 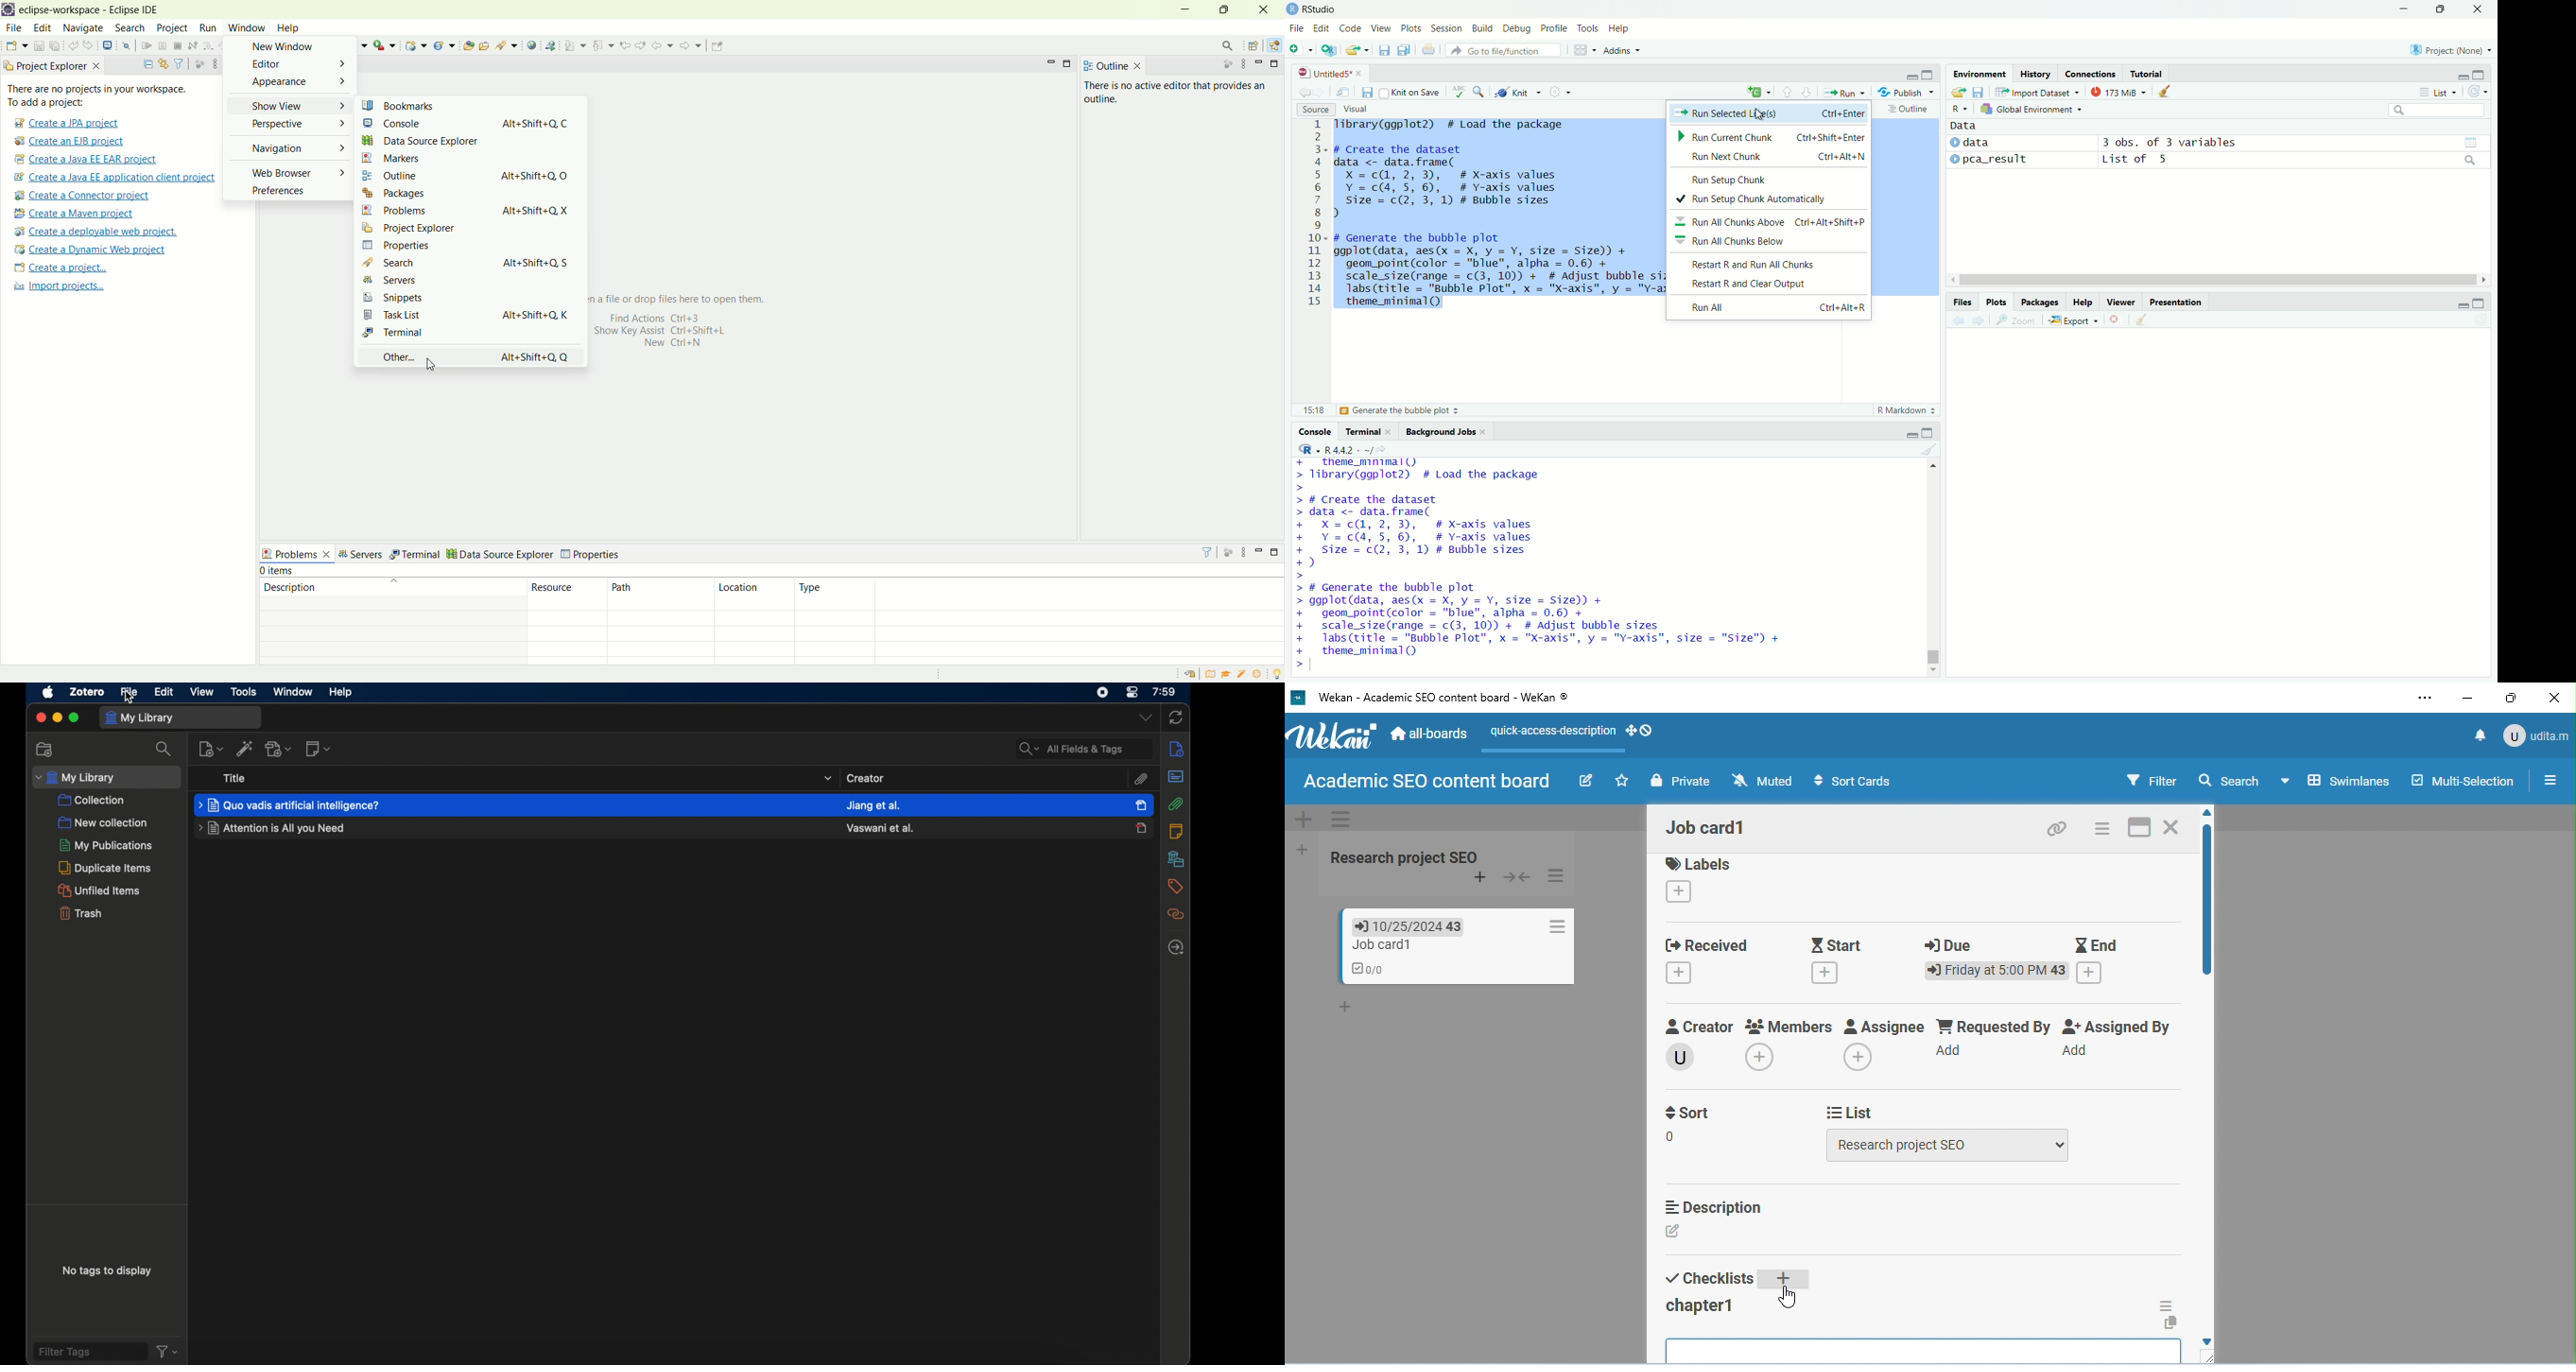 I want to click on item selected, so click(x=1142, y=804).